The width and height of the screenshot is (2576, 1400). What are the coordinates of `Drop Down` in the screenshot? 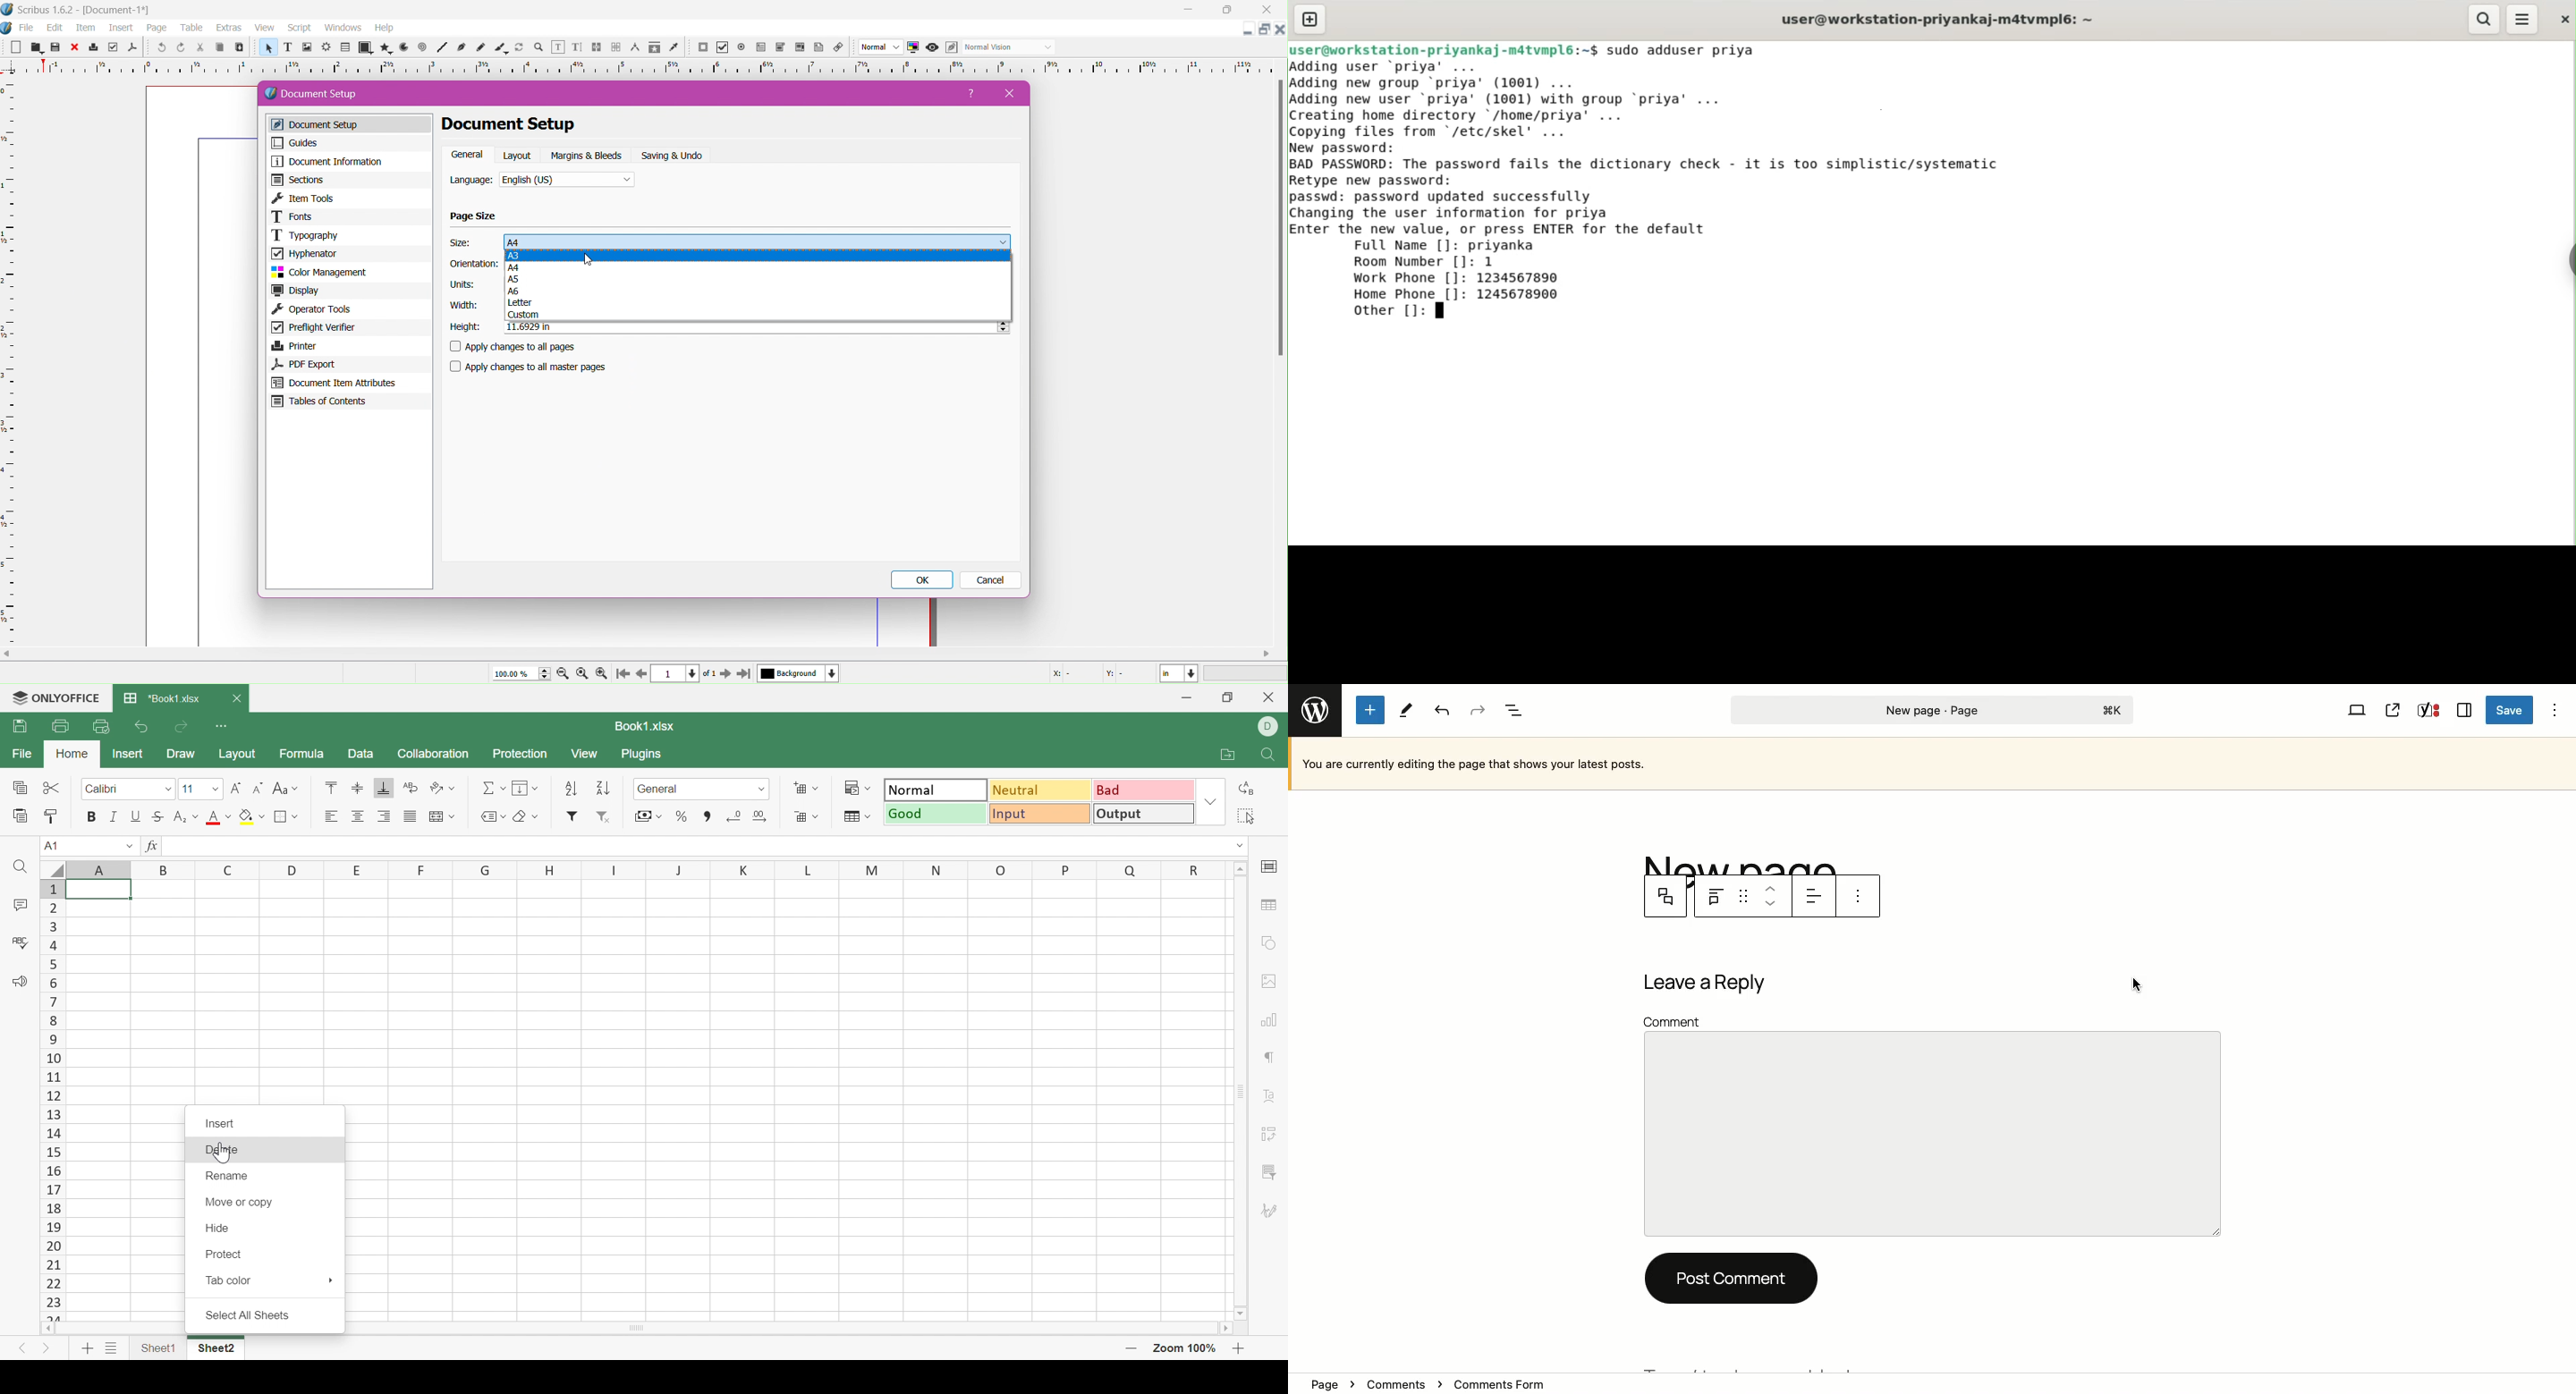 It's located at (503, 789).